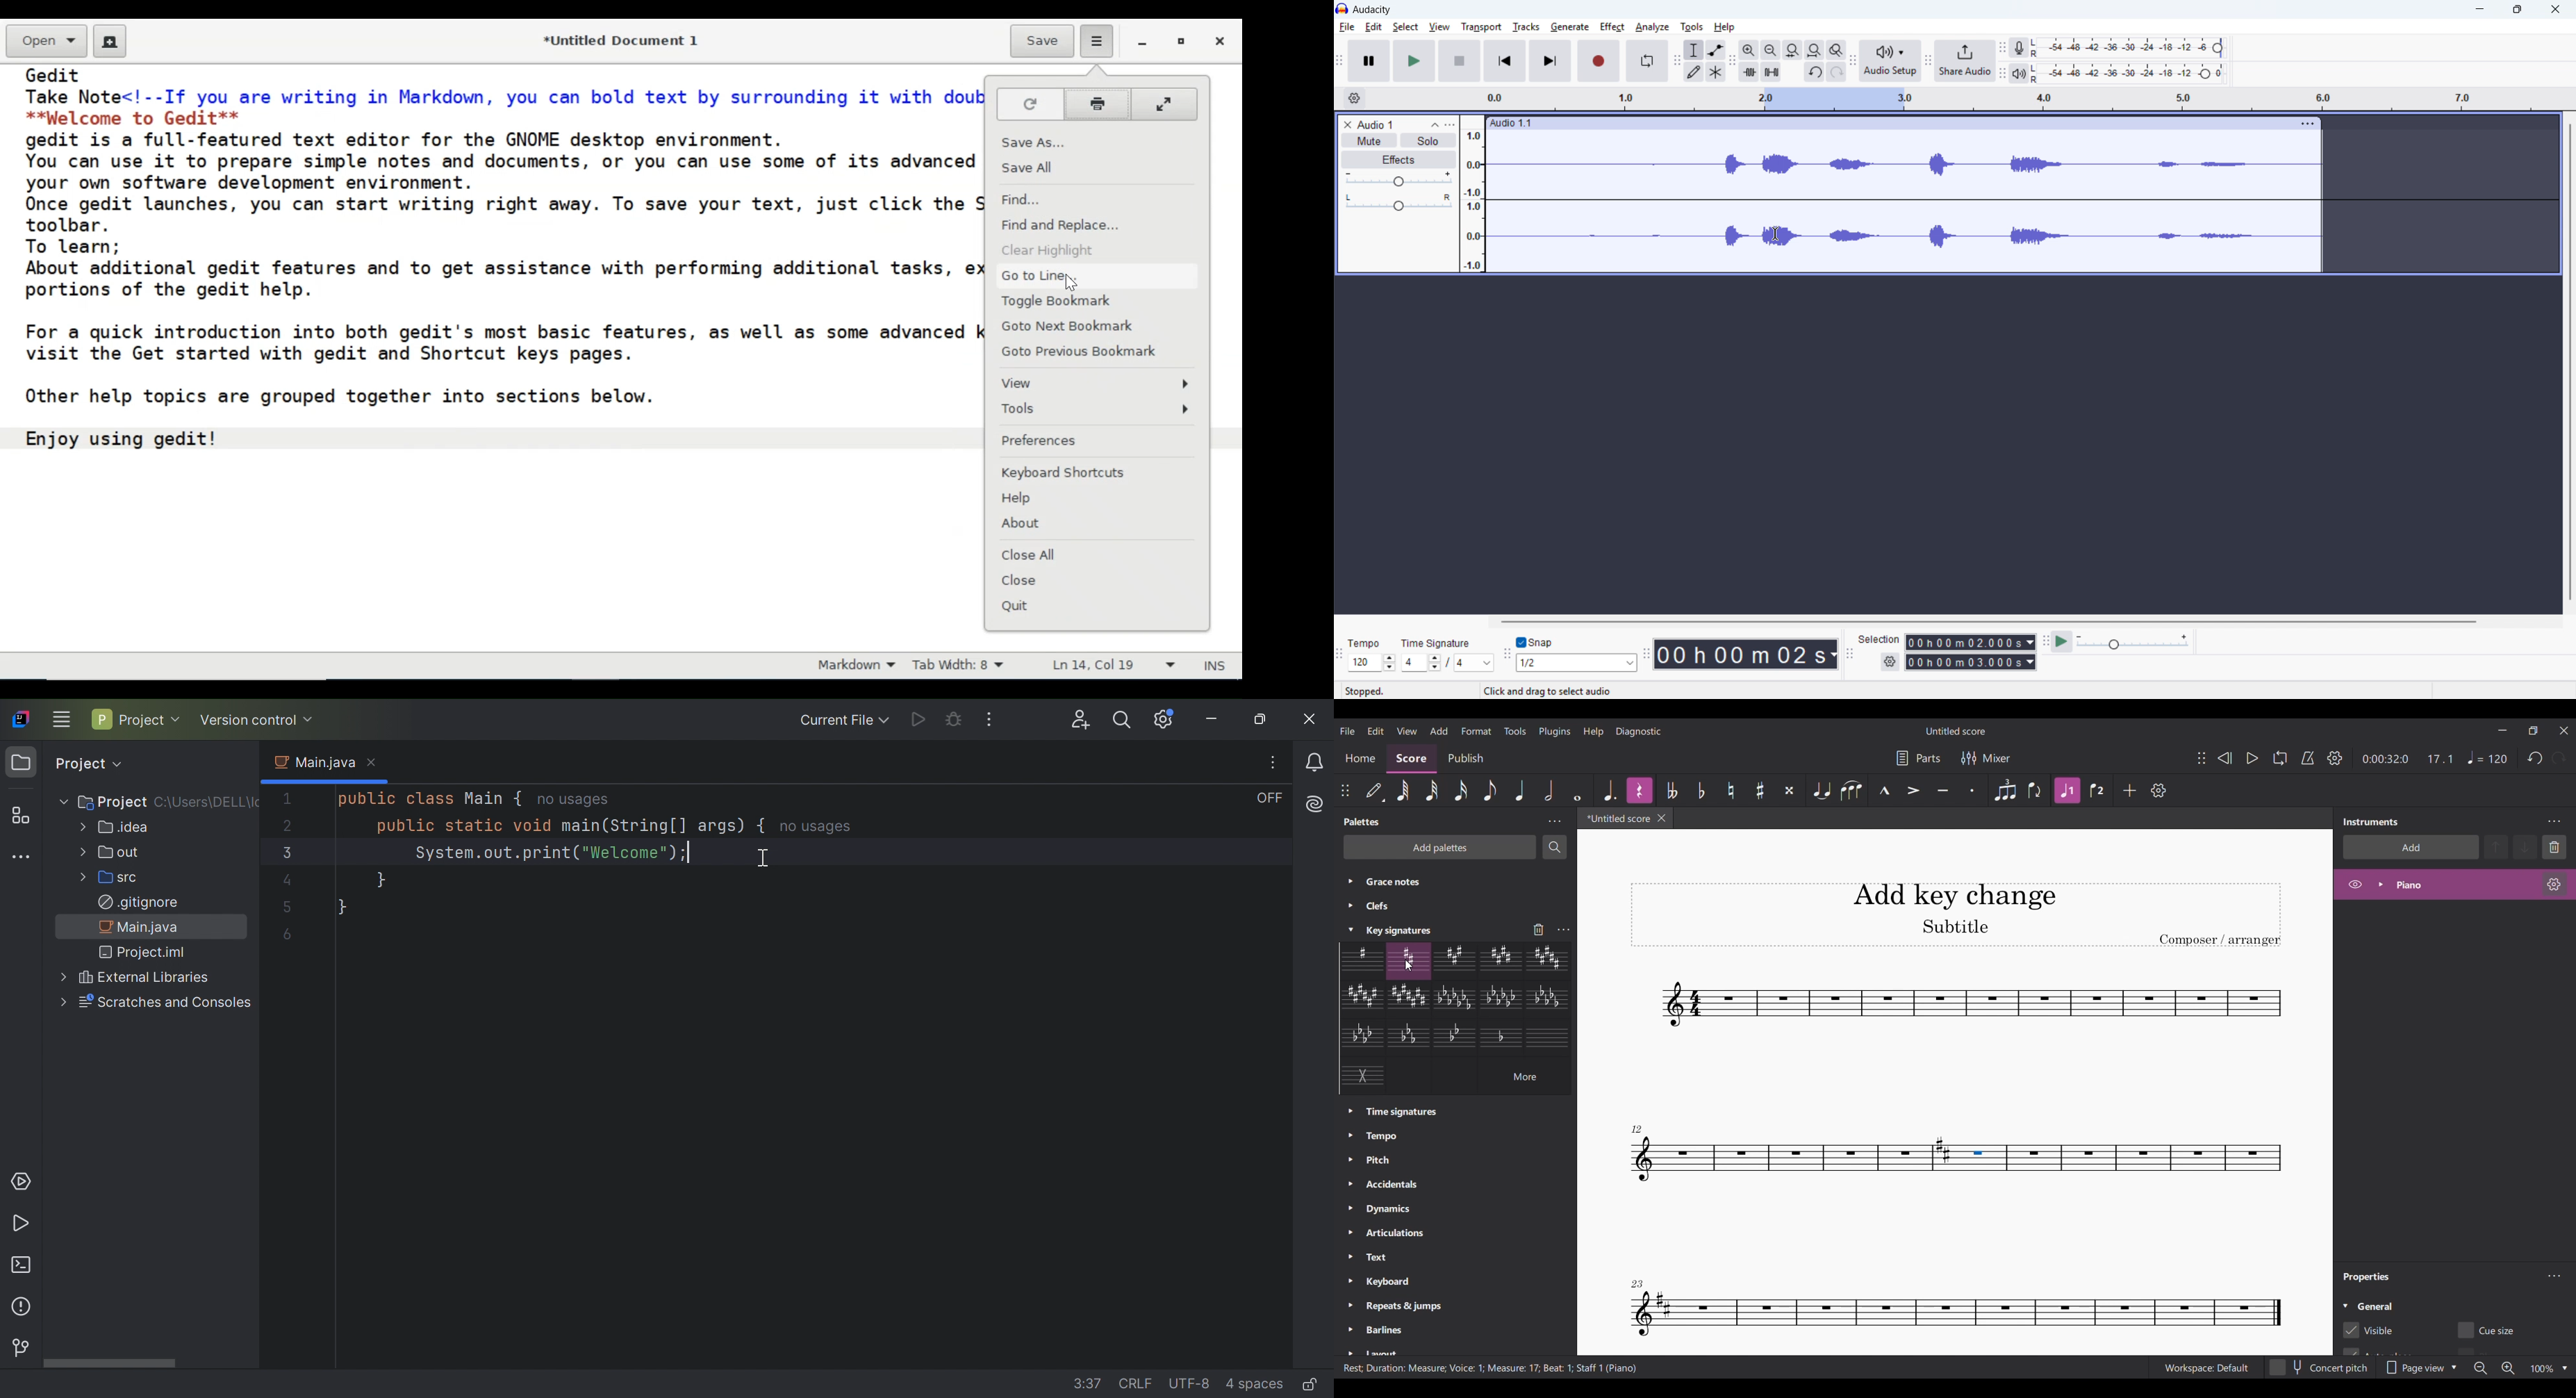  Describe the element at coordinates (122, 438) in the screenshot. I see `Enjoy using gedit!` at that location.